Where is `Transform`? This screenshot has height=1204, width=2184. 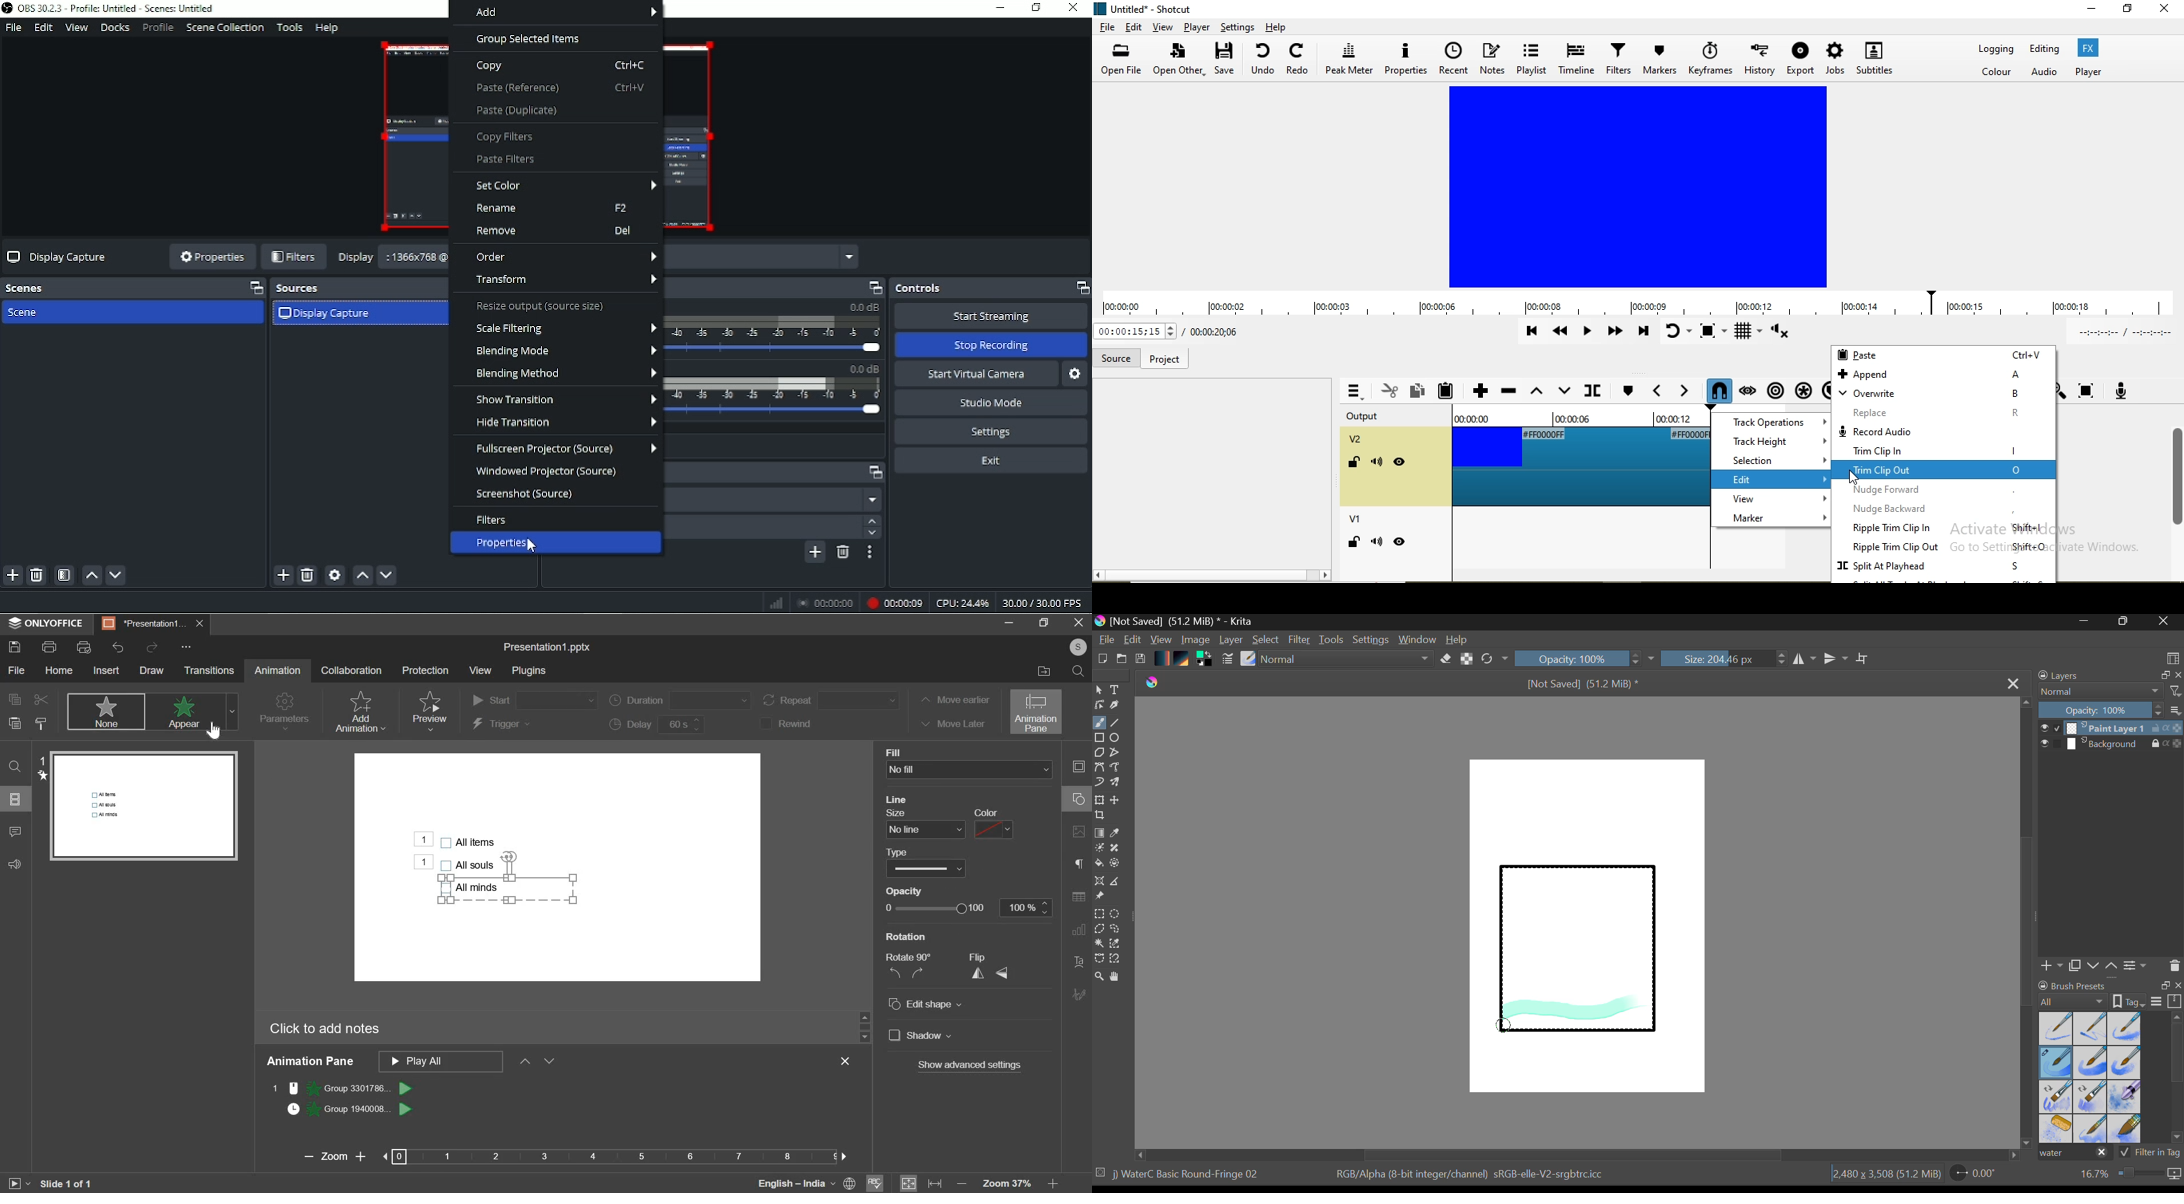 Transform is located at coordinates (562, 281).